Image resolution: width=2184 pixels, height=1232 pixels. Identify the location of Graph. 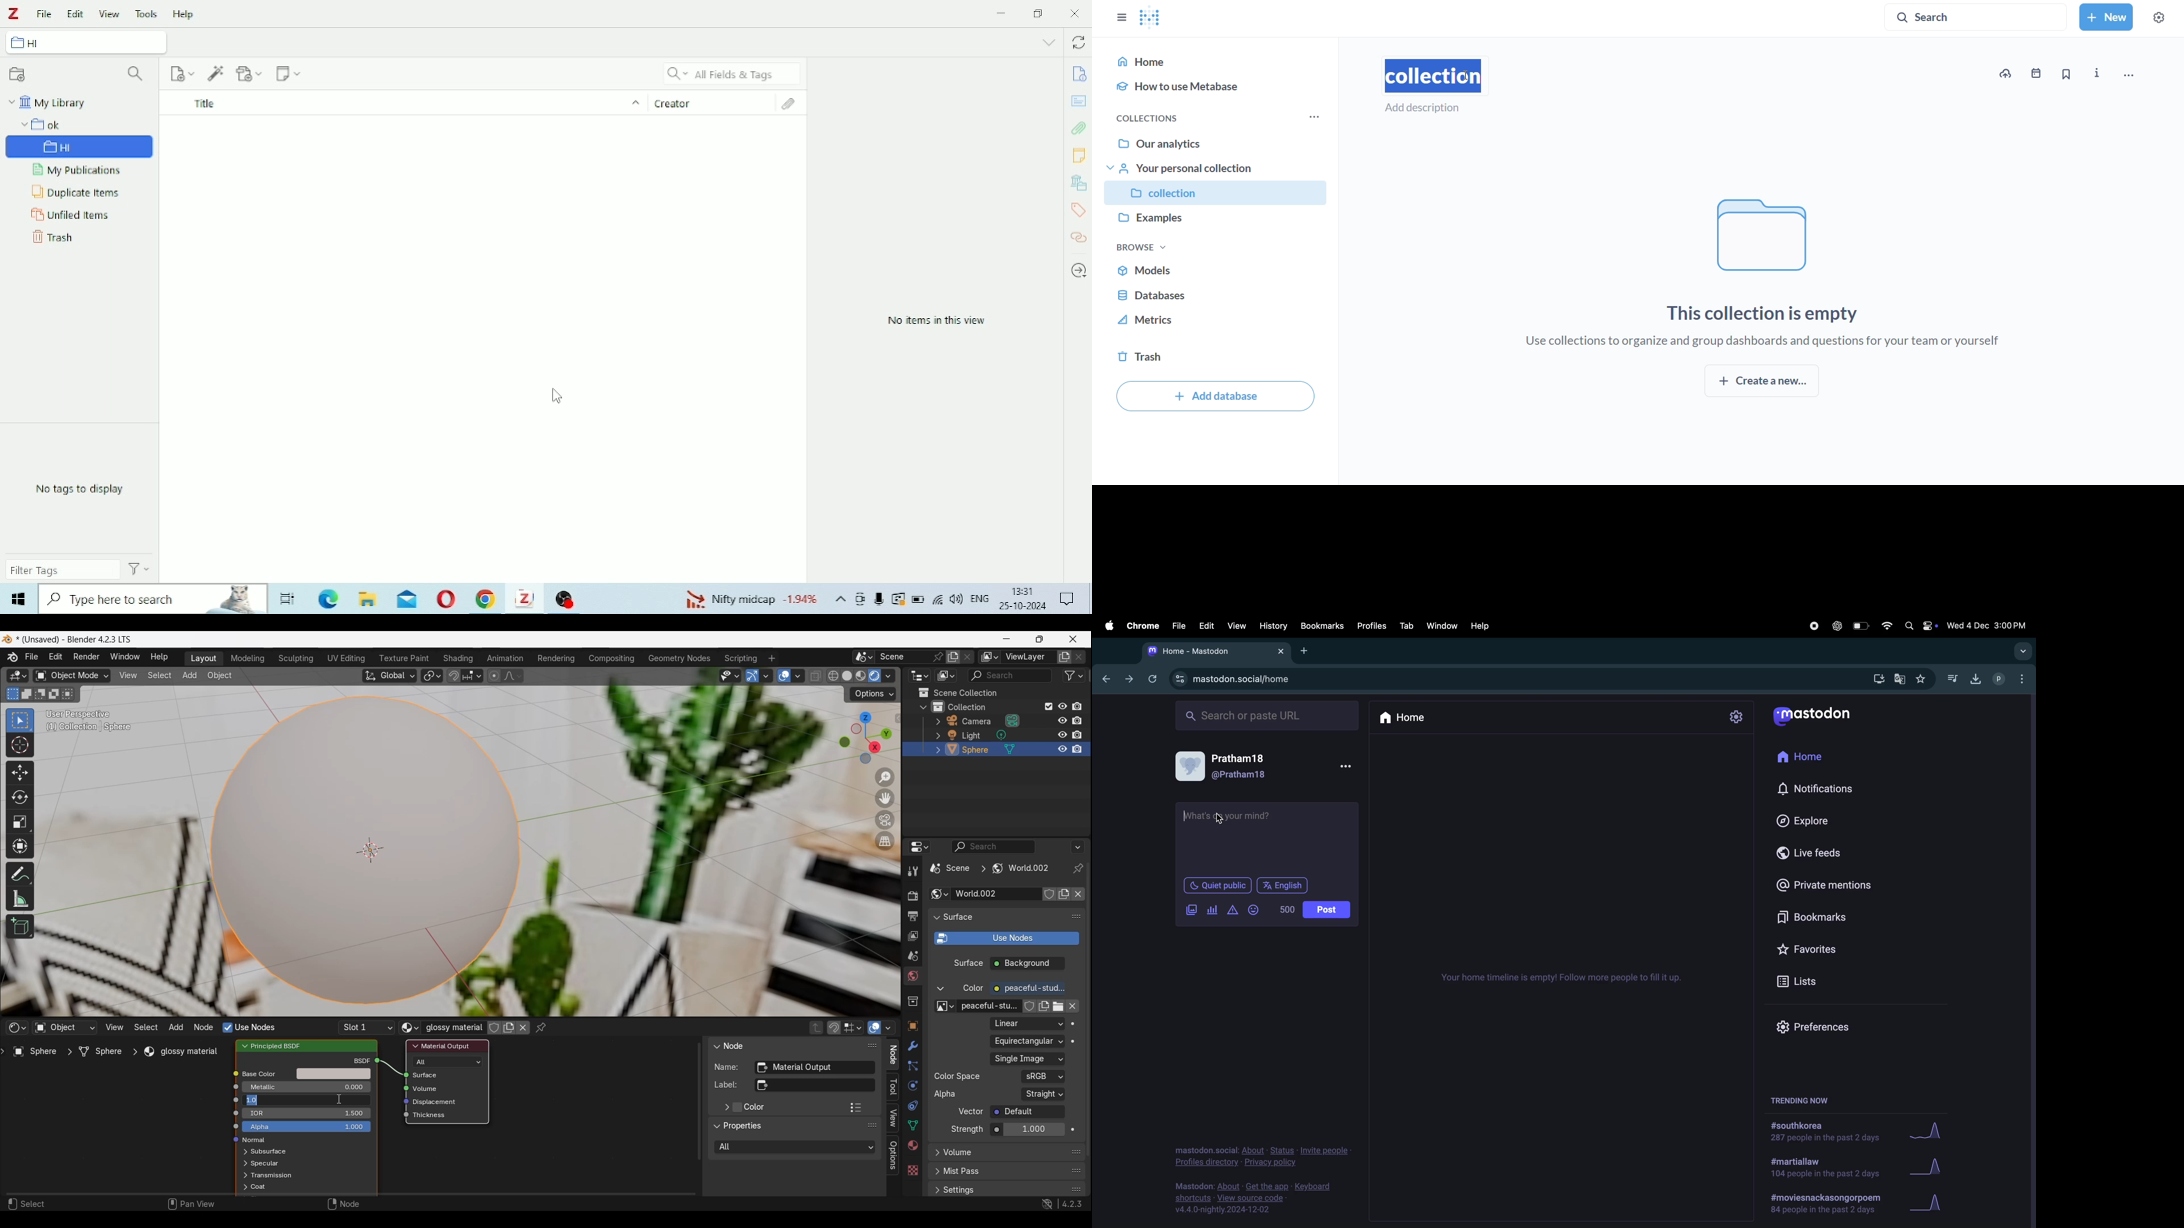
(1941, 1163).